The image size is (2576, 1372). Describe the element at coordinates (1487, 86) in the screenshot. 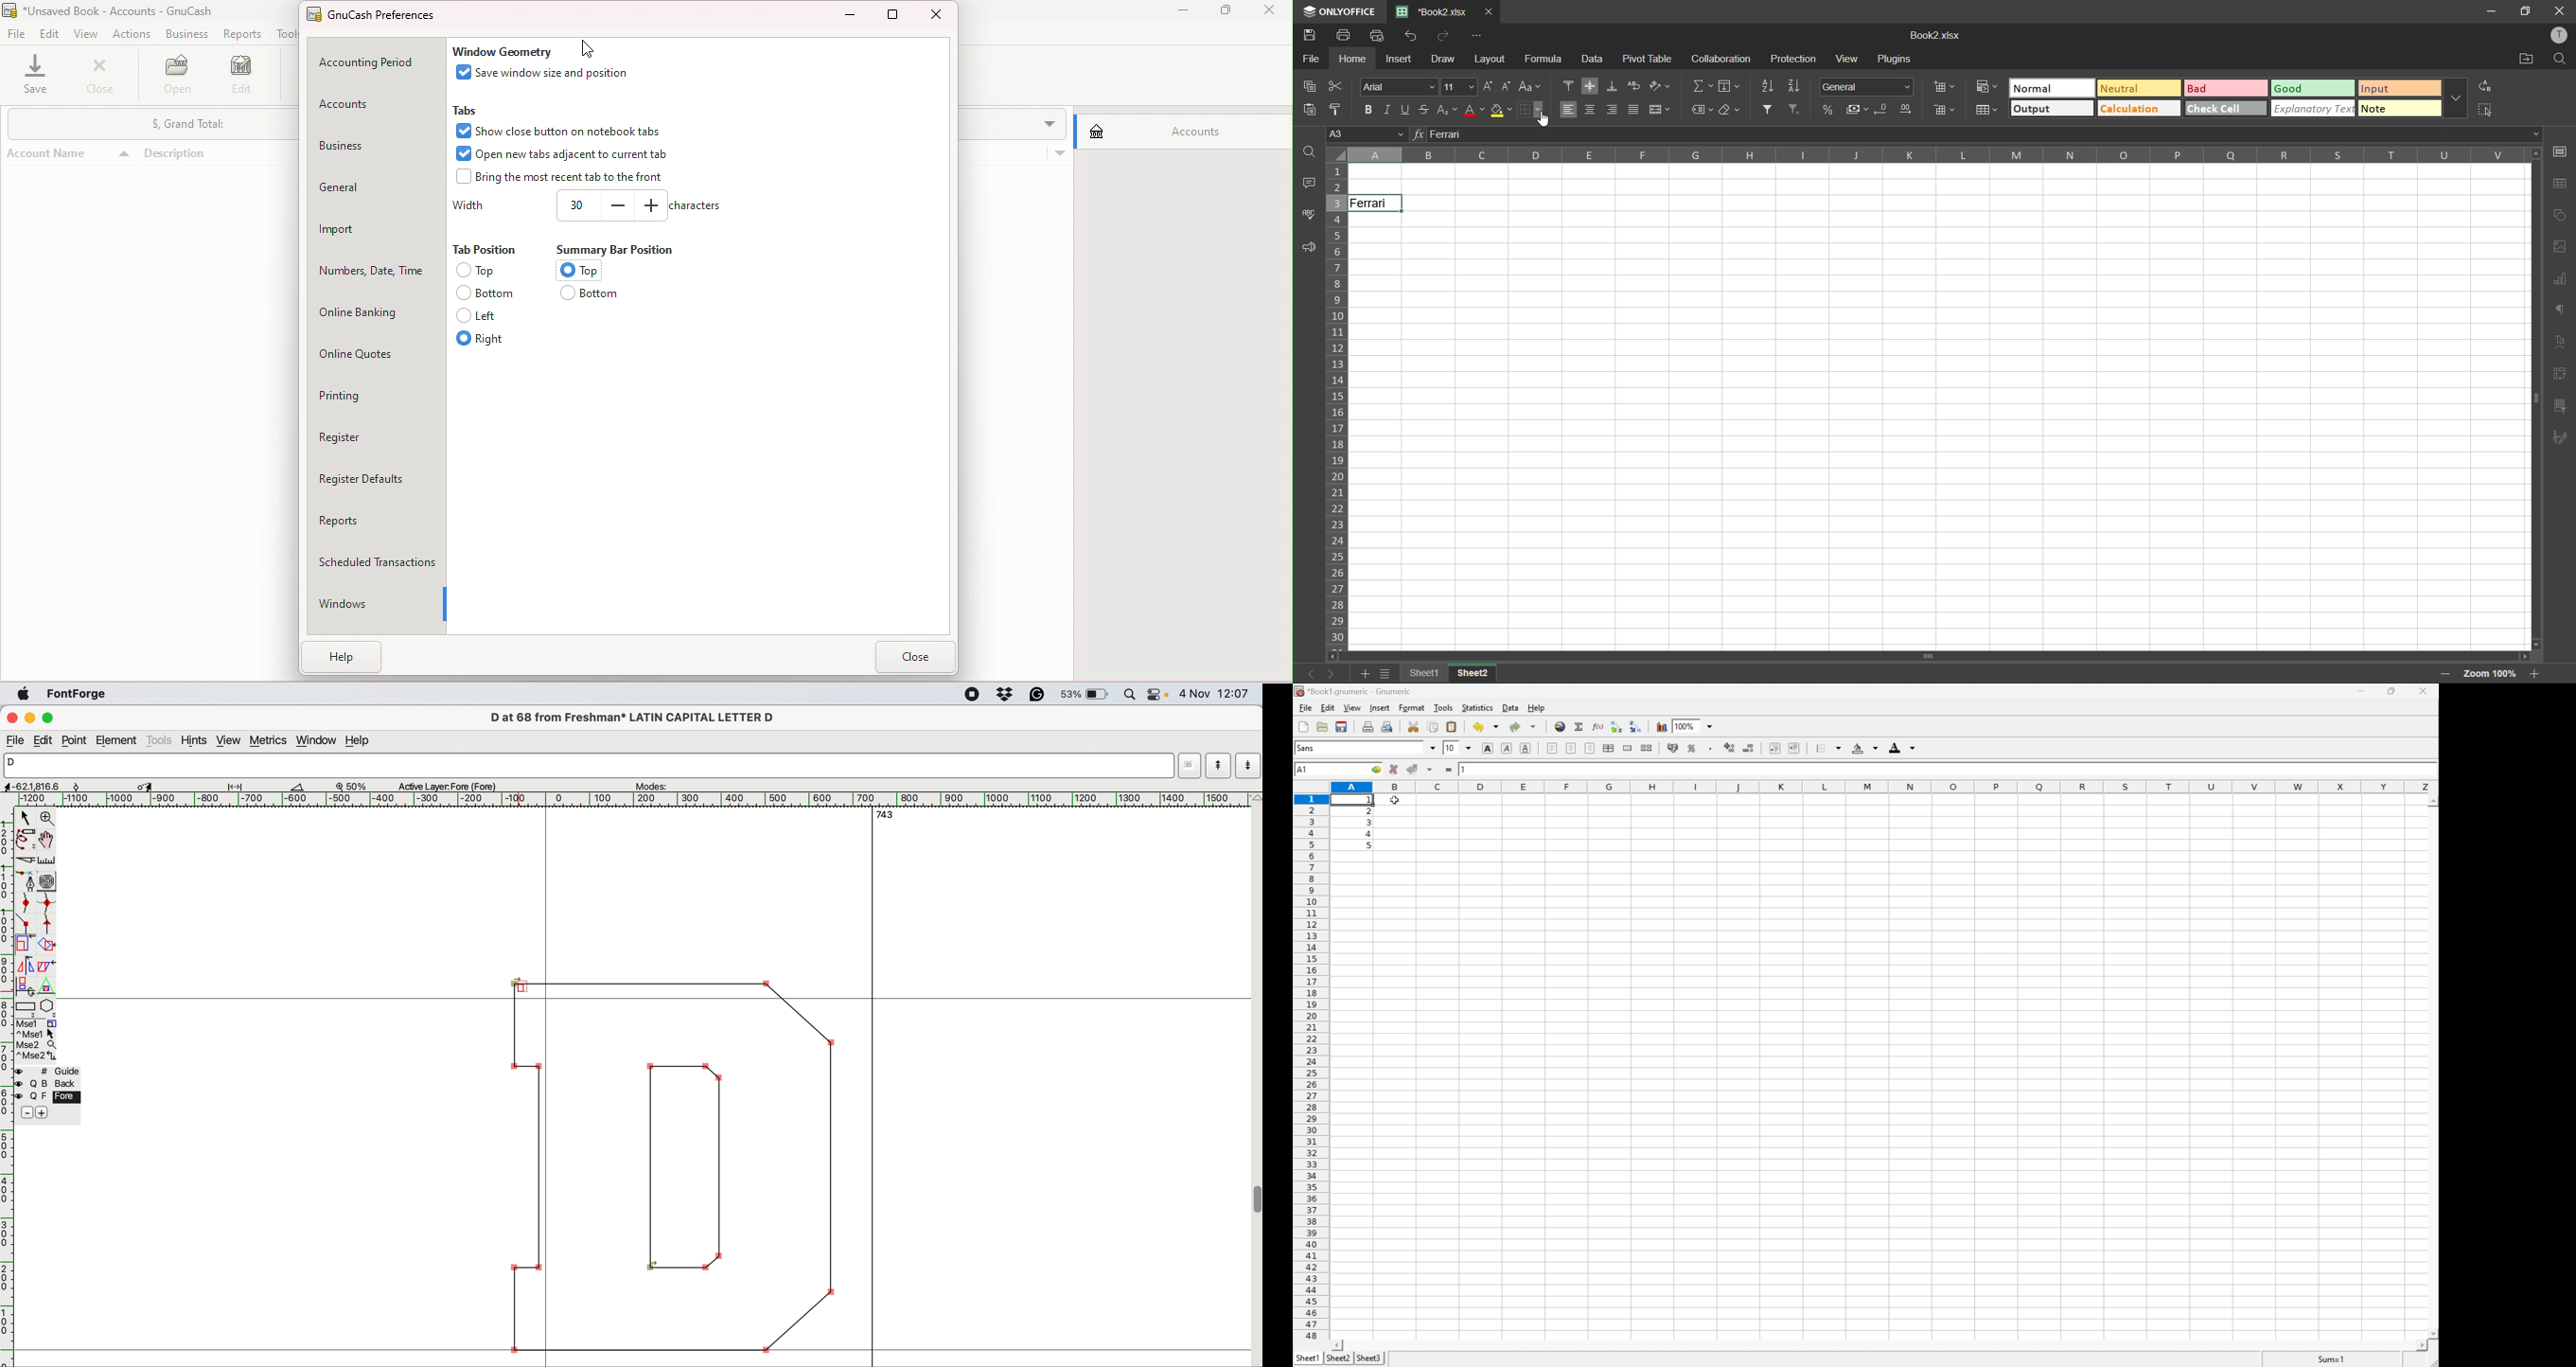

I see `increment size` at that location.